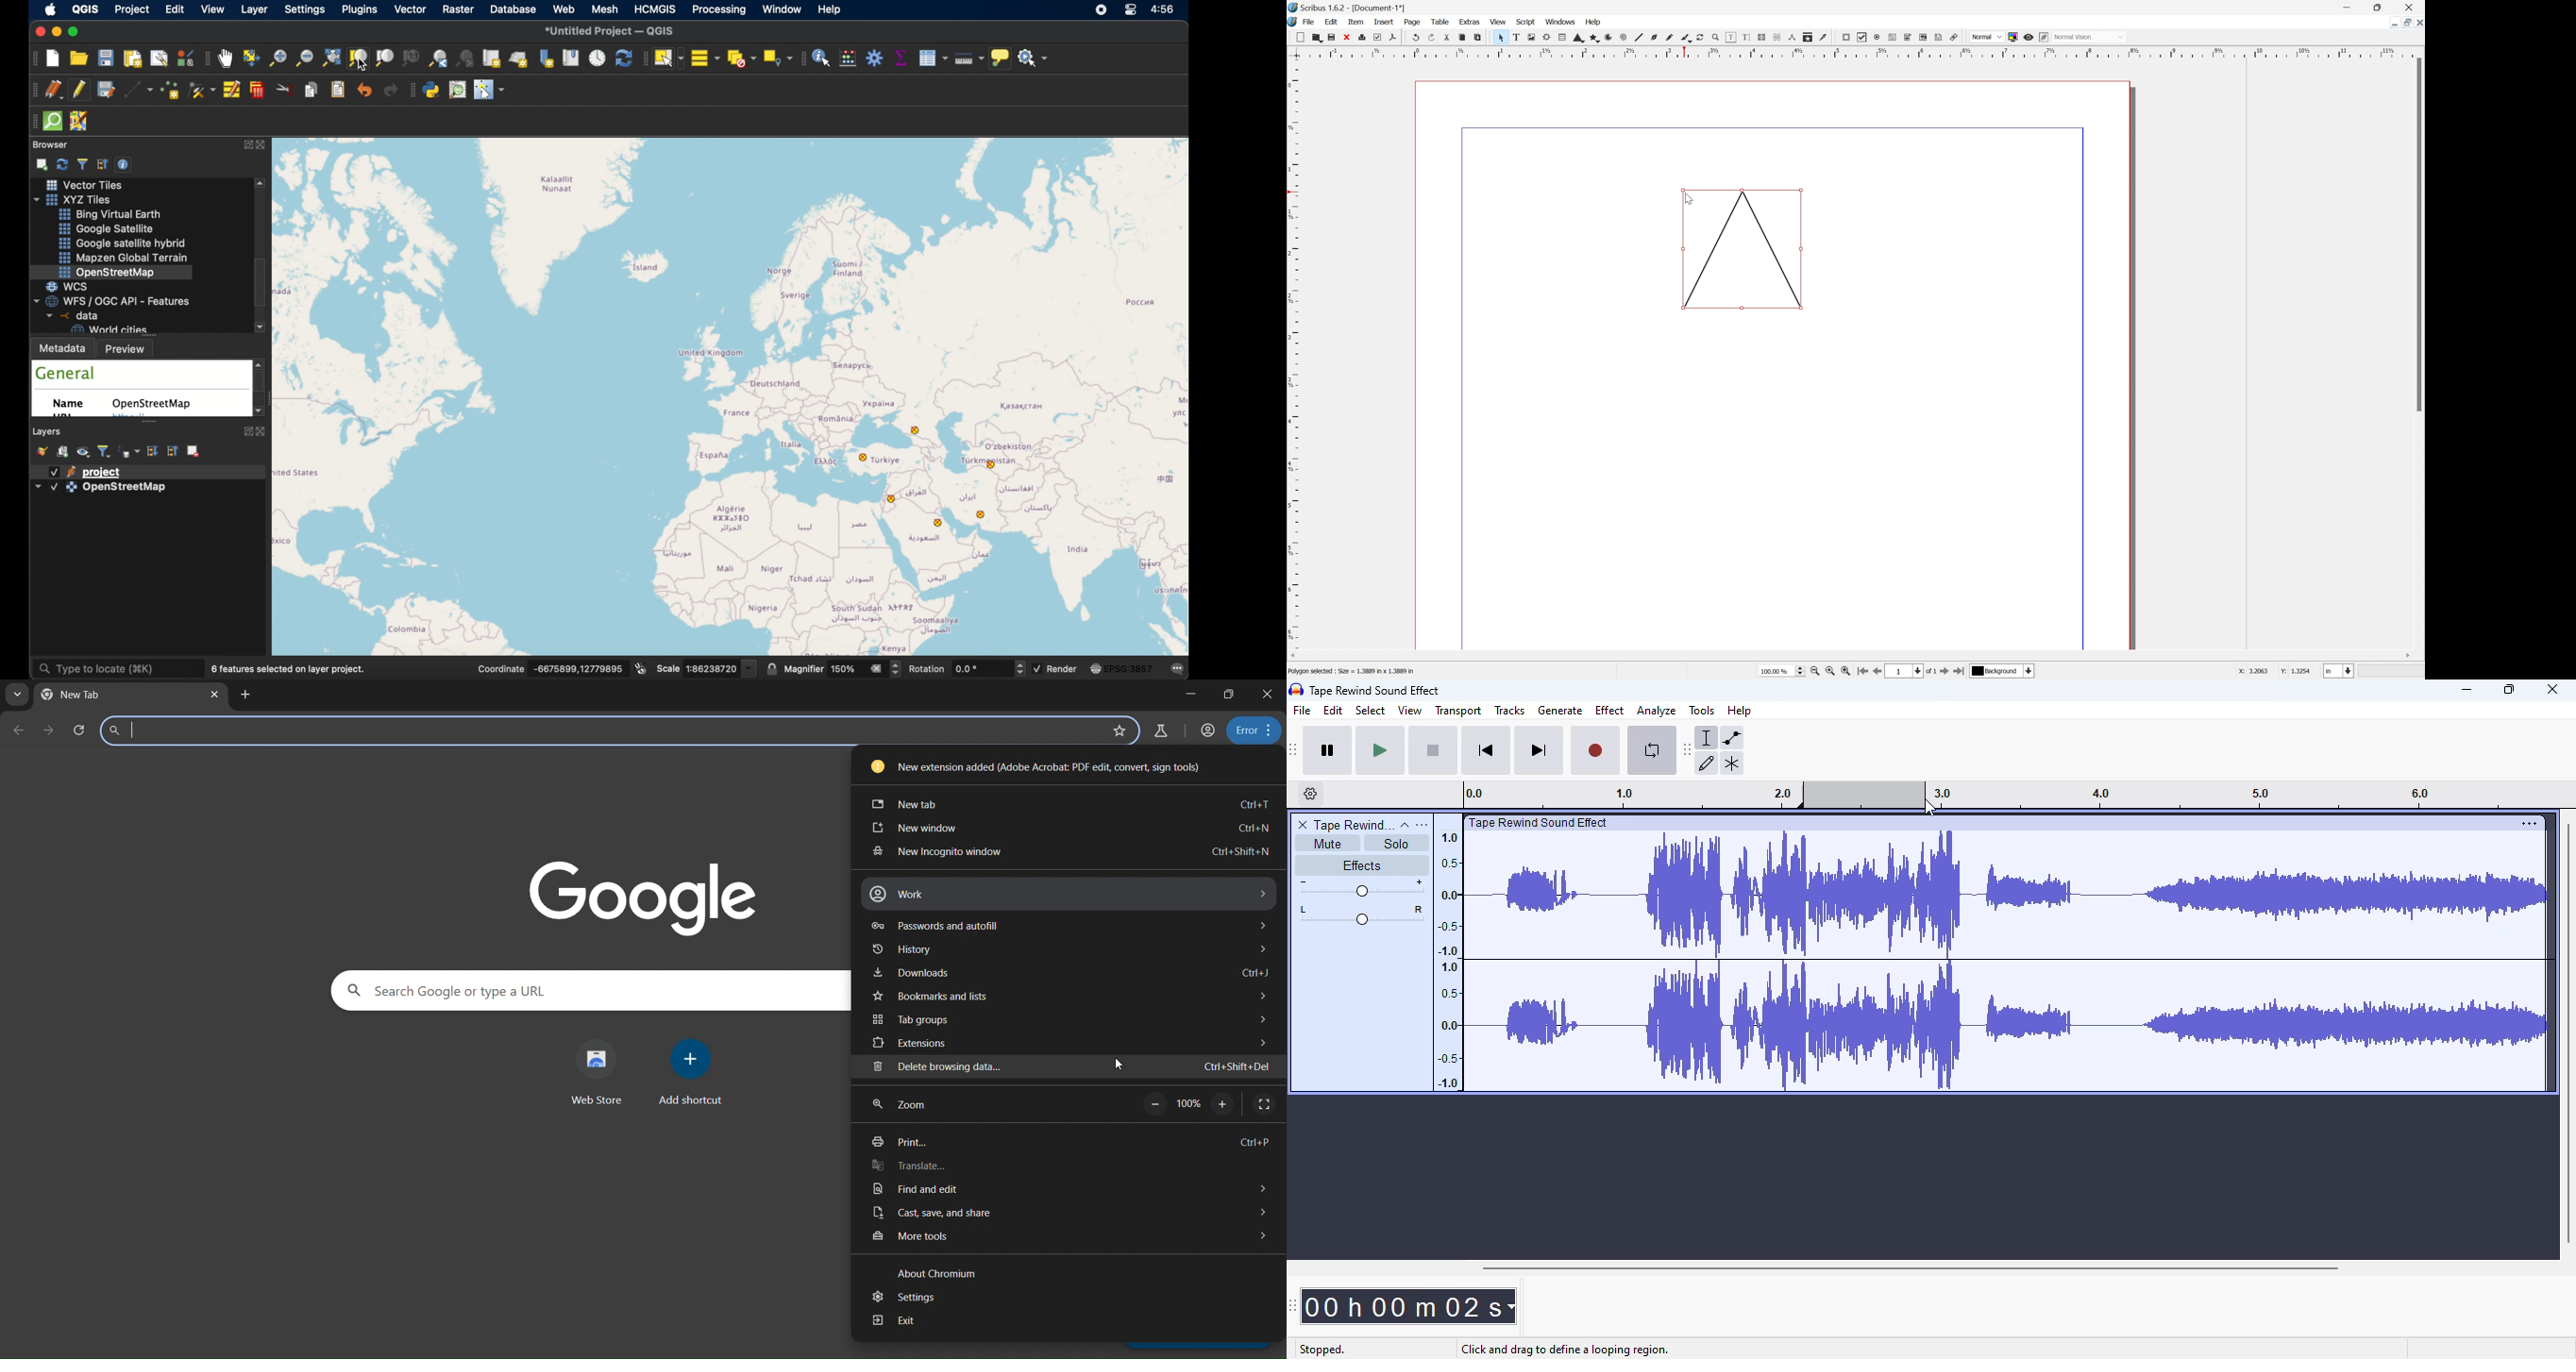 The image size is (2576, 1372). Describe the element at coordinates (1067, 852) in the screenshot. I see `new incognito window` at that location.